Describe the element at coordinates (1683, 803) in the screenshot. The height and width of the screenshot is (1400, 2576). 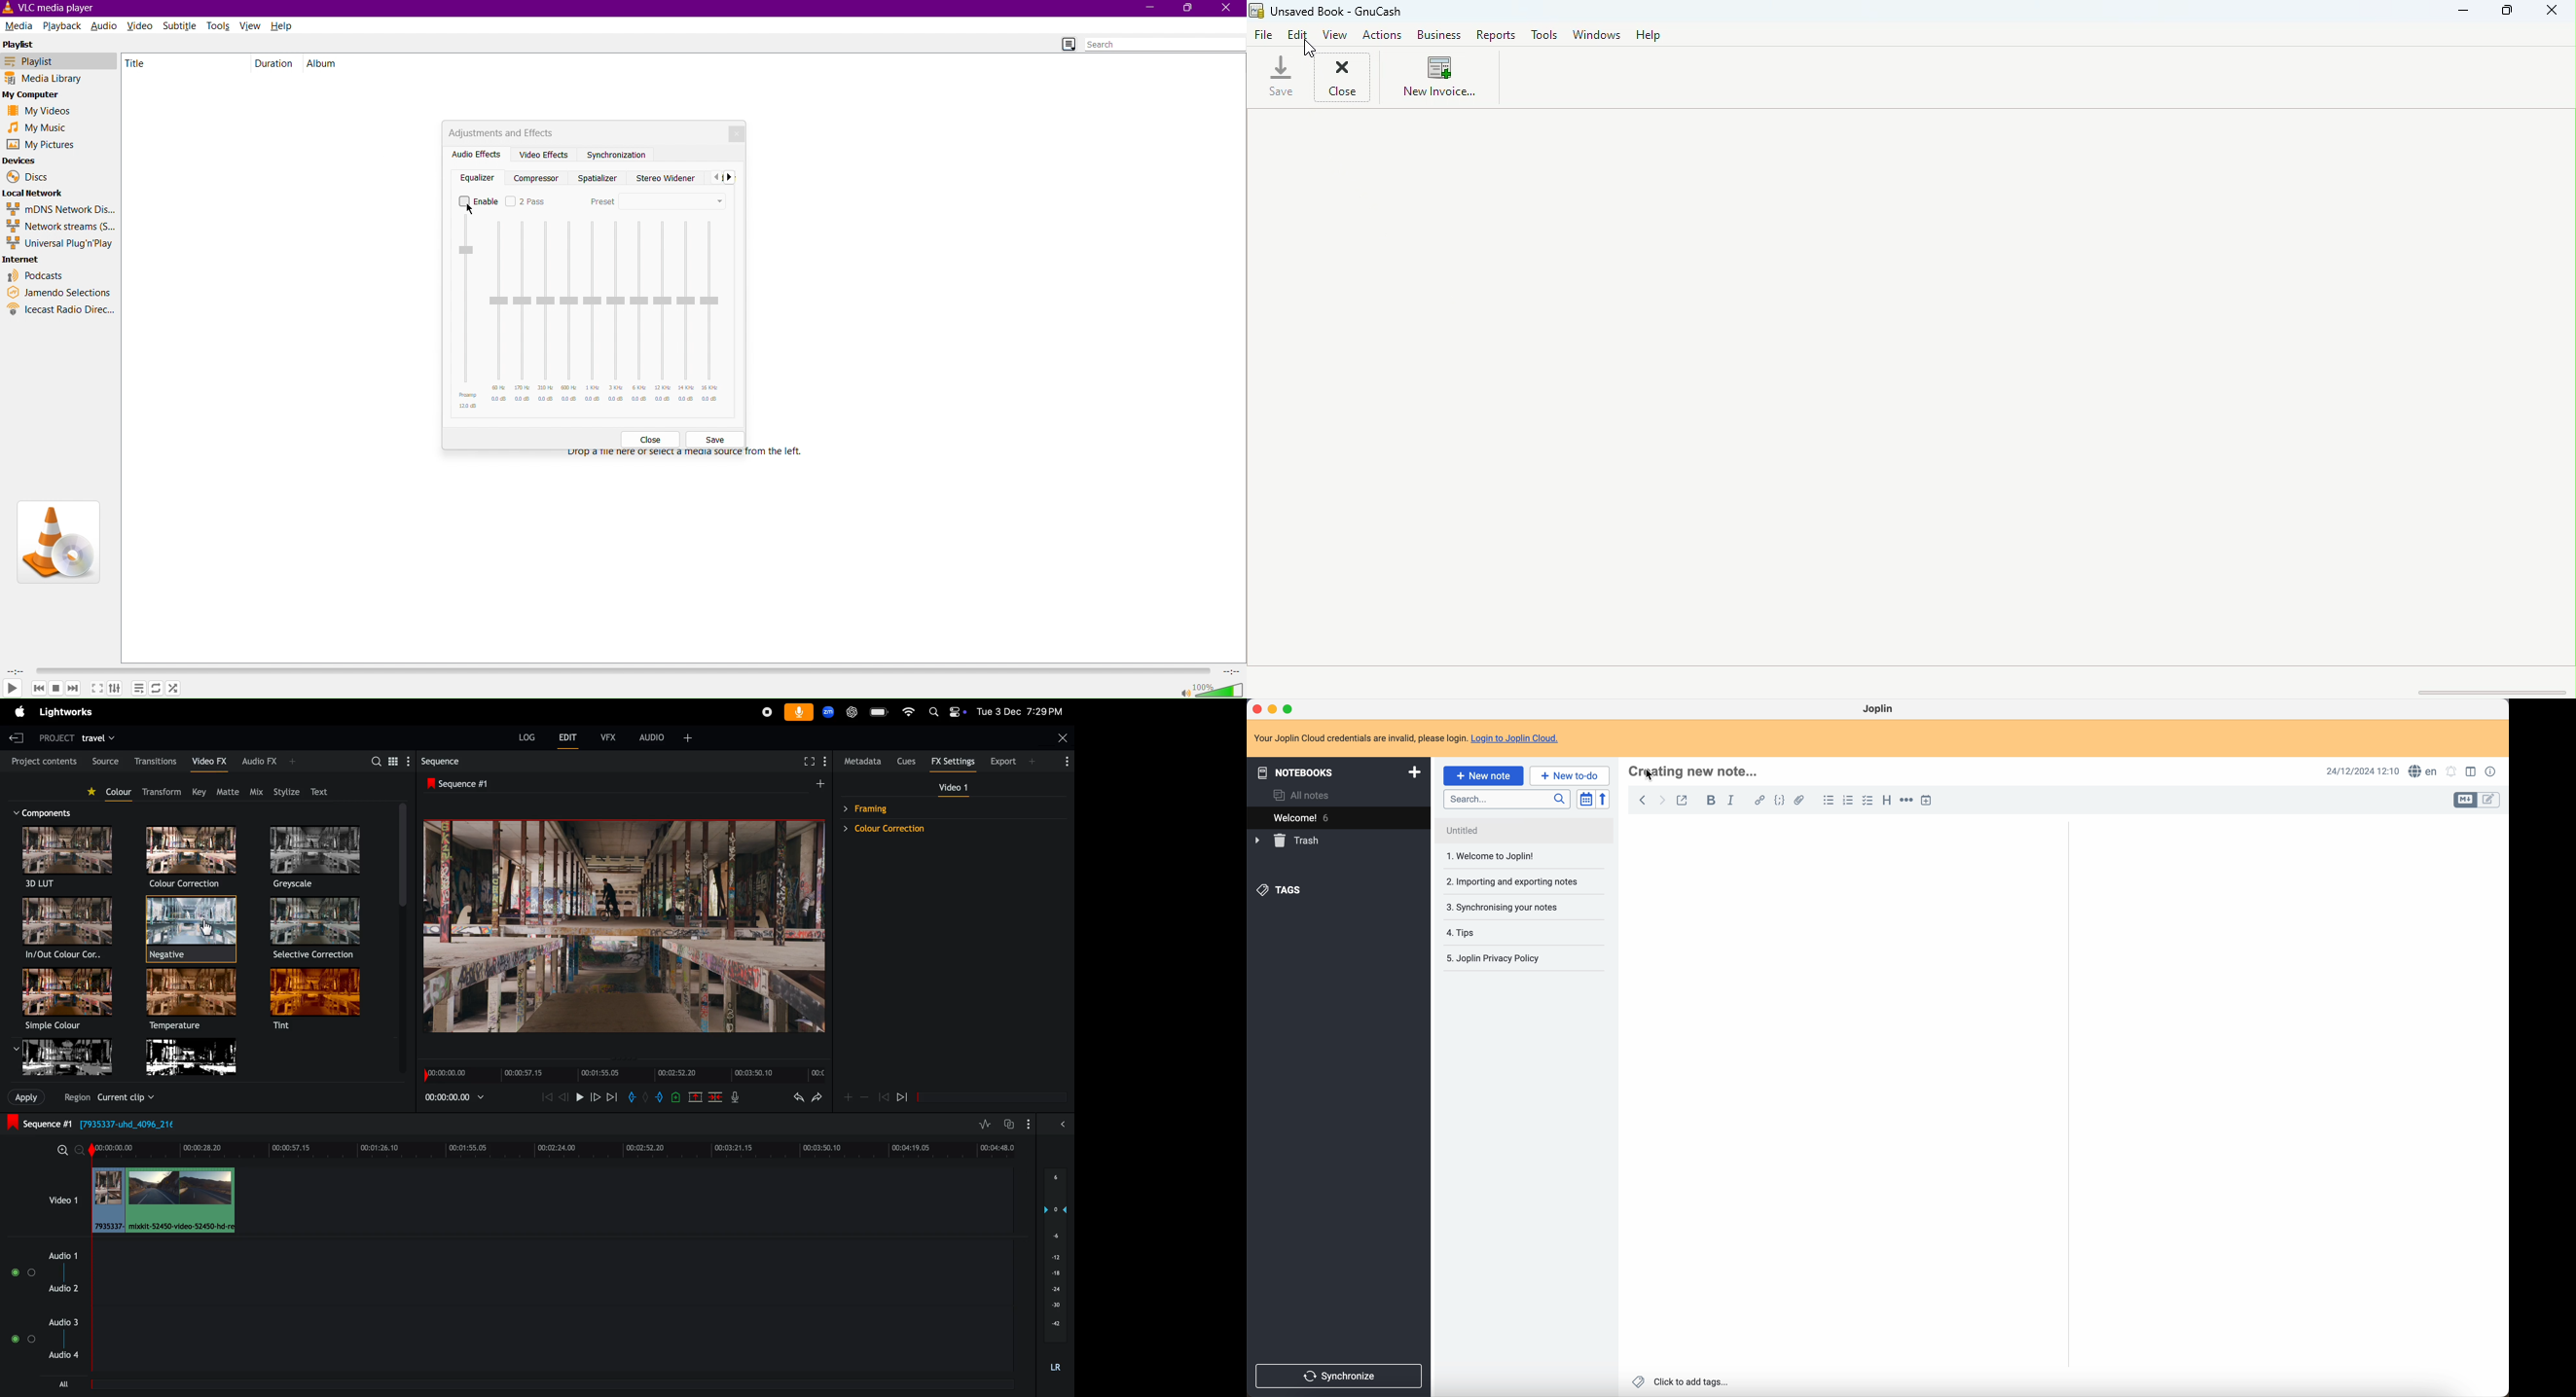
I see `toggle external editing` at that location.